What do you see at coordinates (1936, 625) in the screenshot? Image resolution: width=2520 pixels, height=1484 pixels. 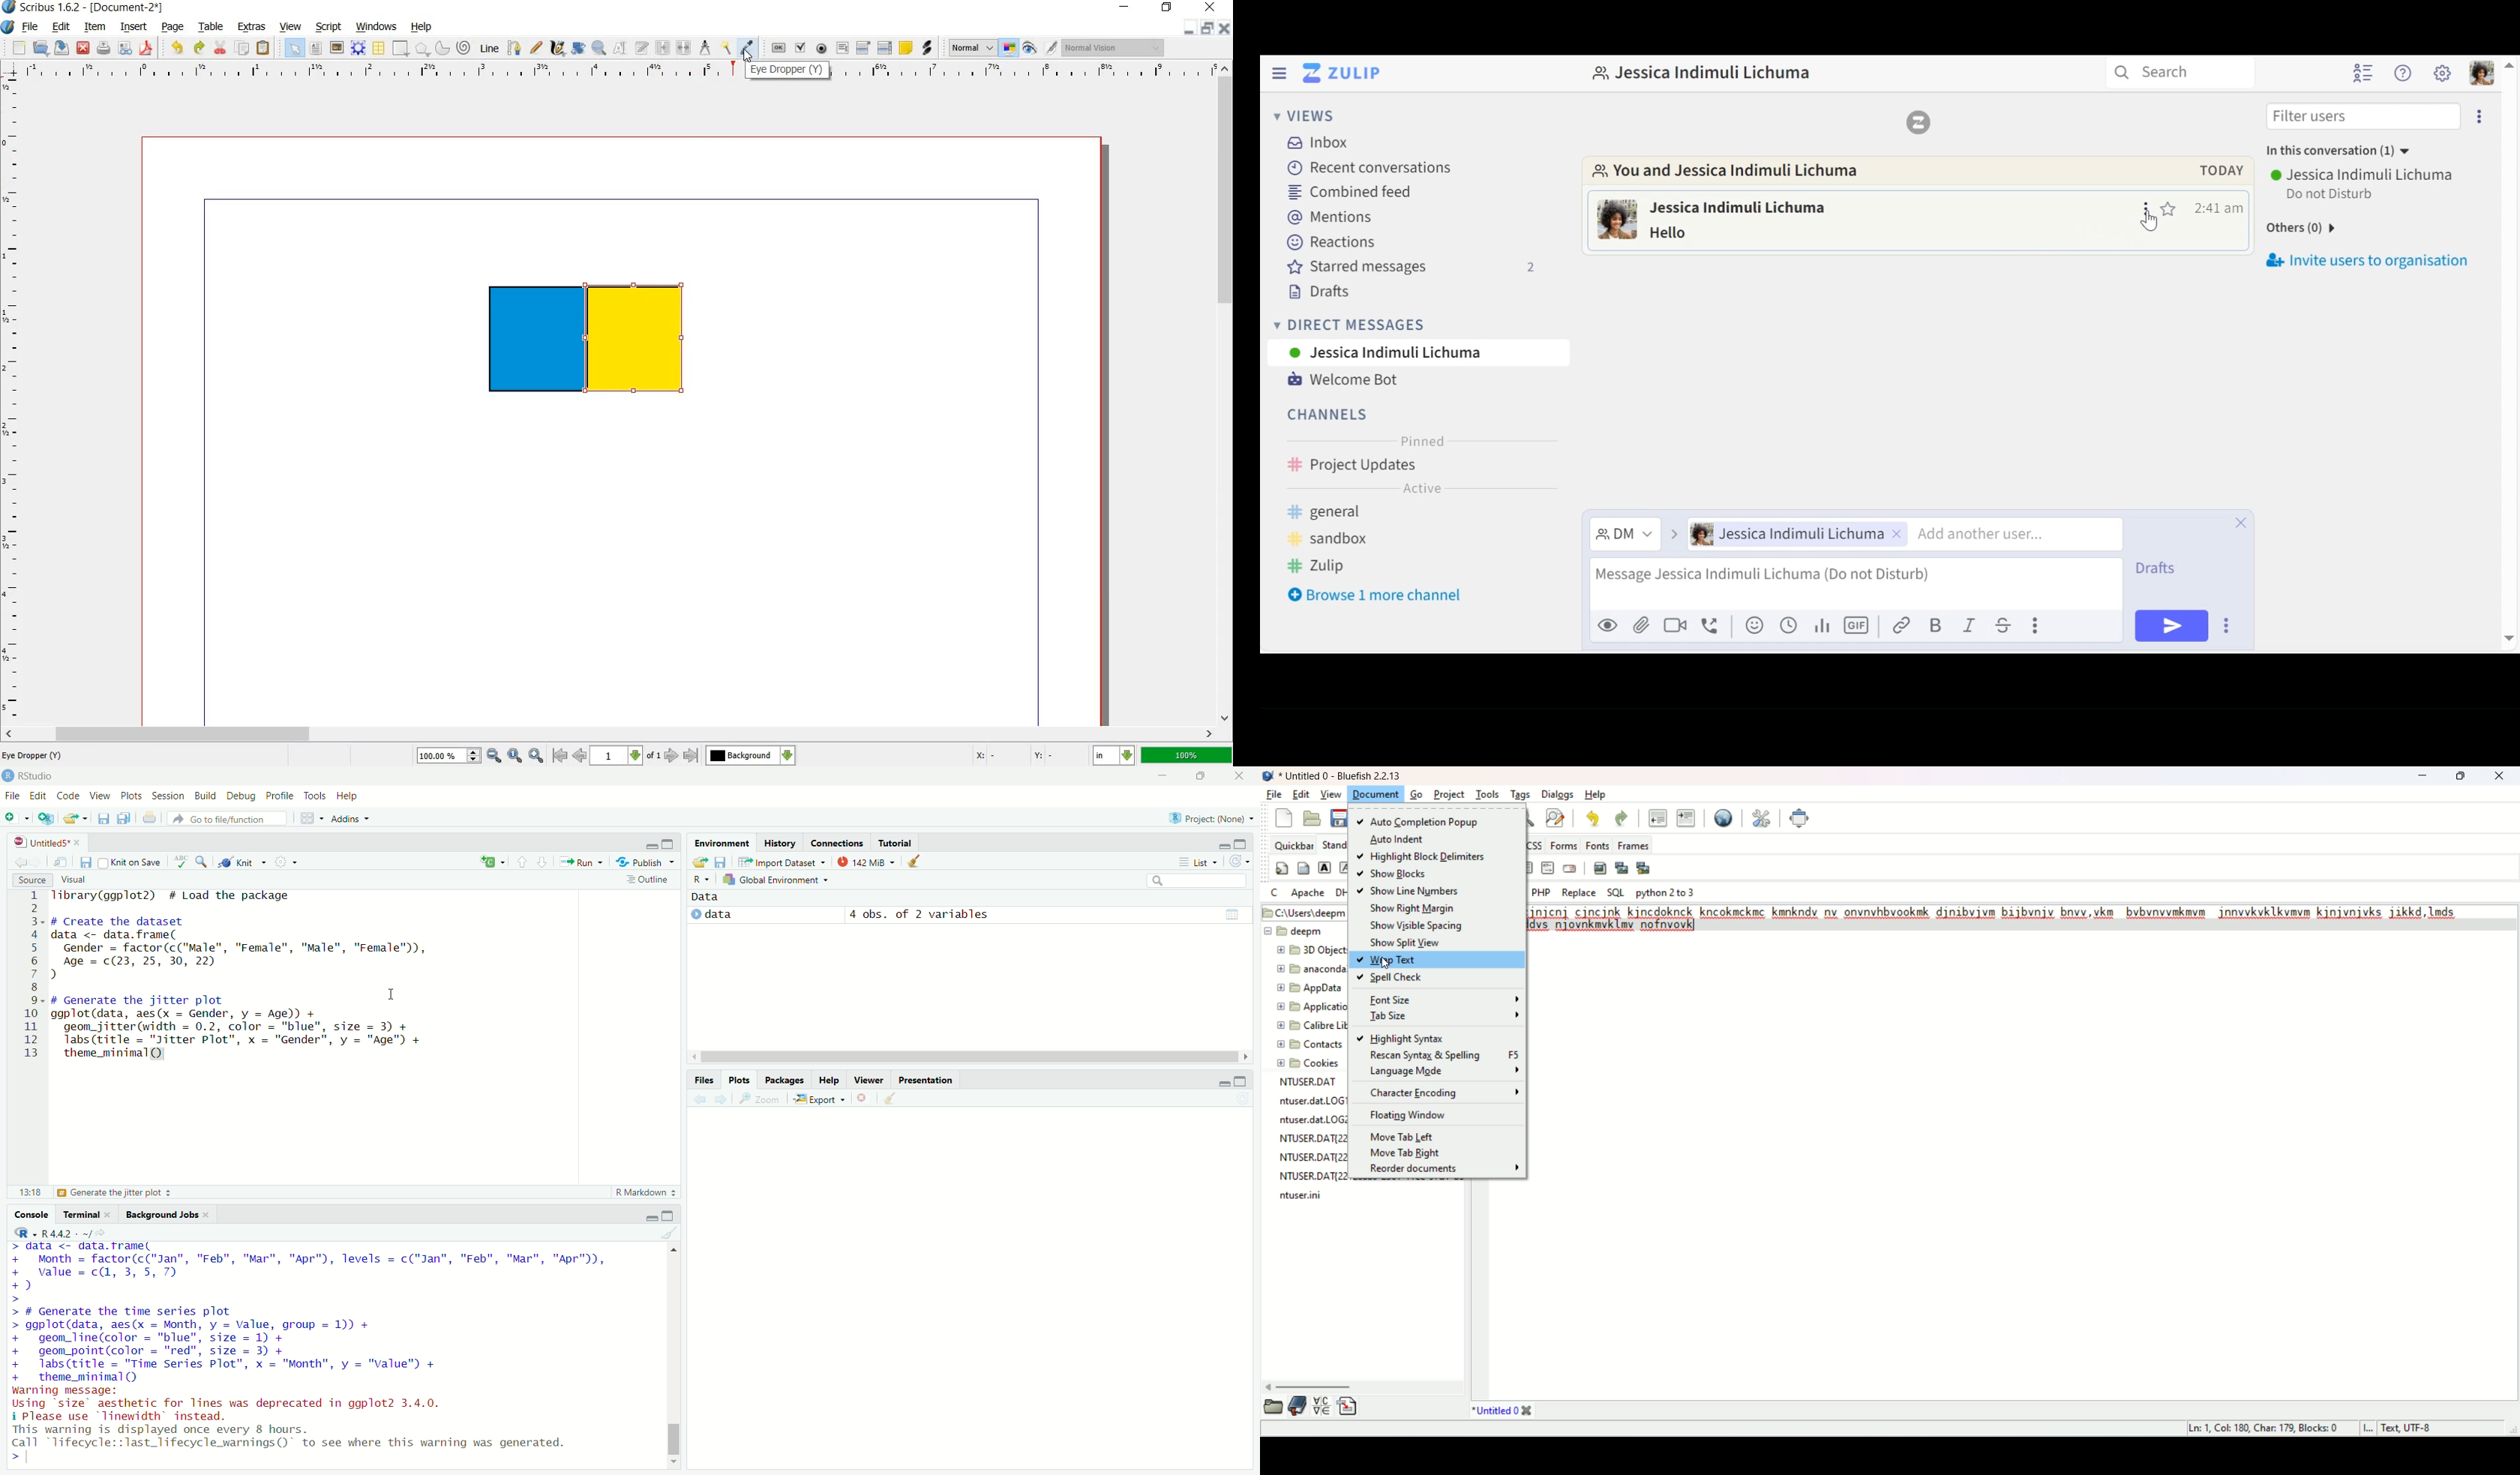 I see `Bold` at bounding box center [1936, 625].